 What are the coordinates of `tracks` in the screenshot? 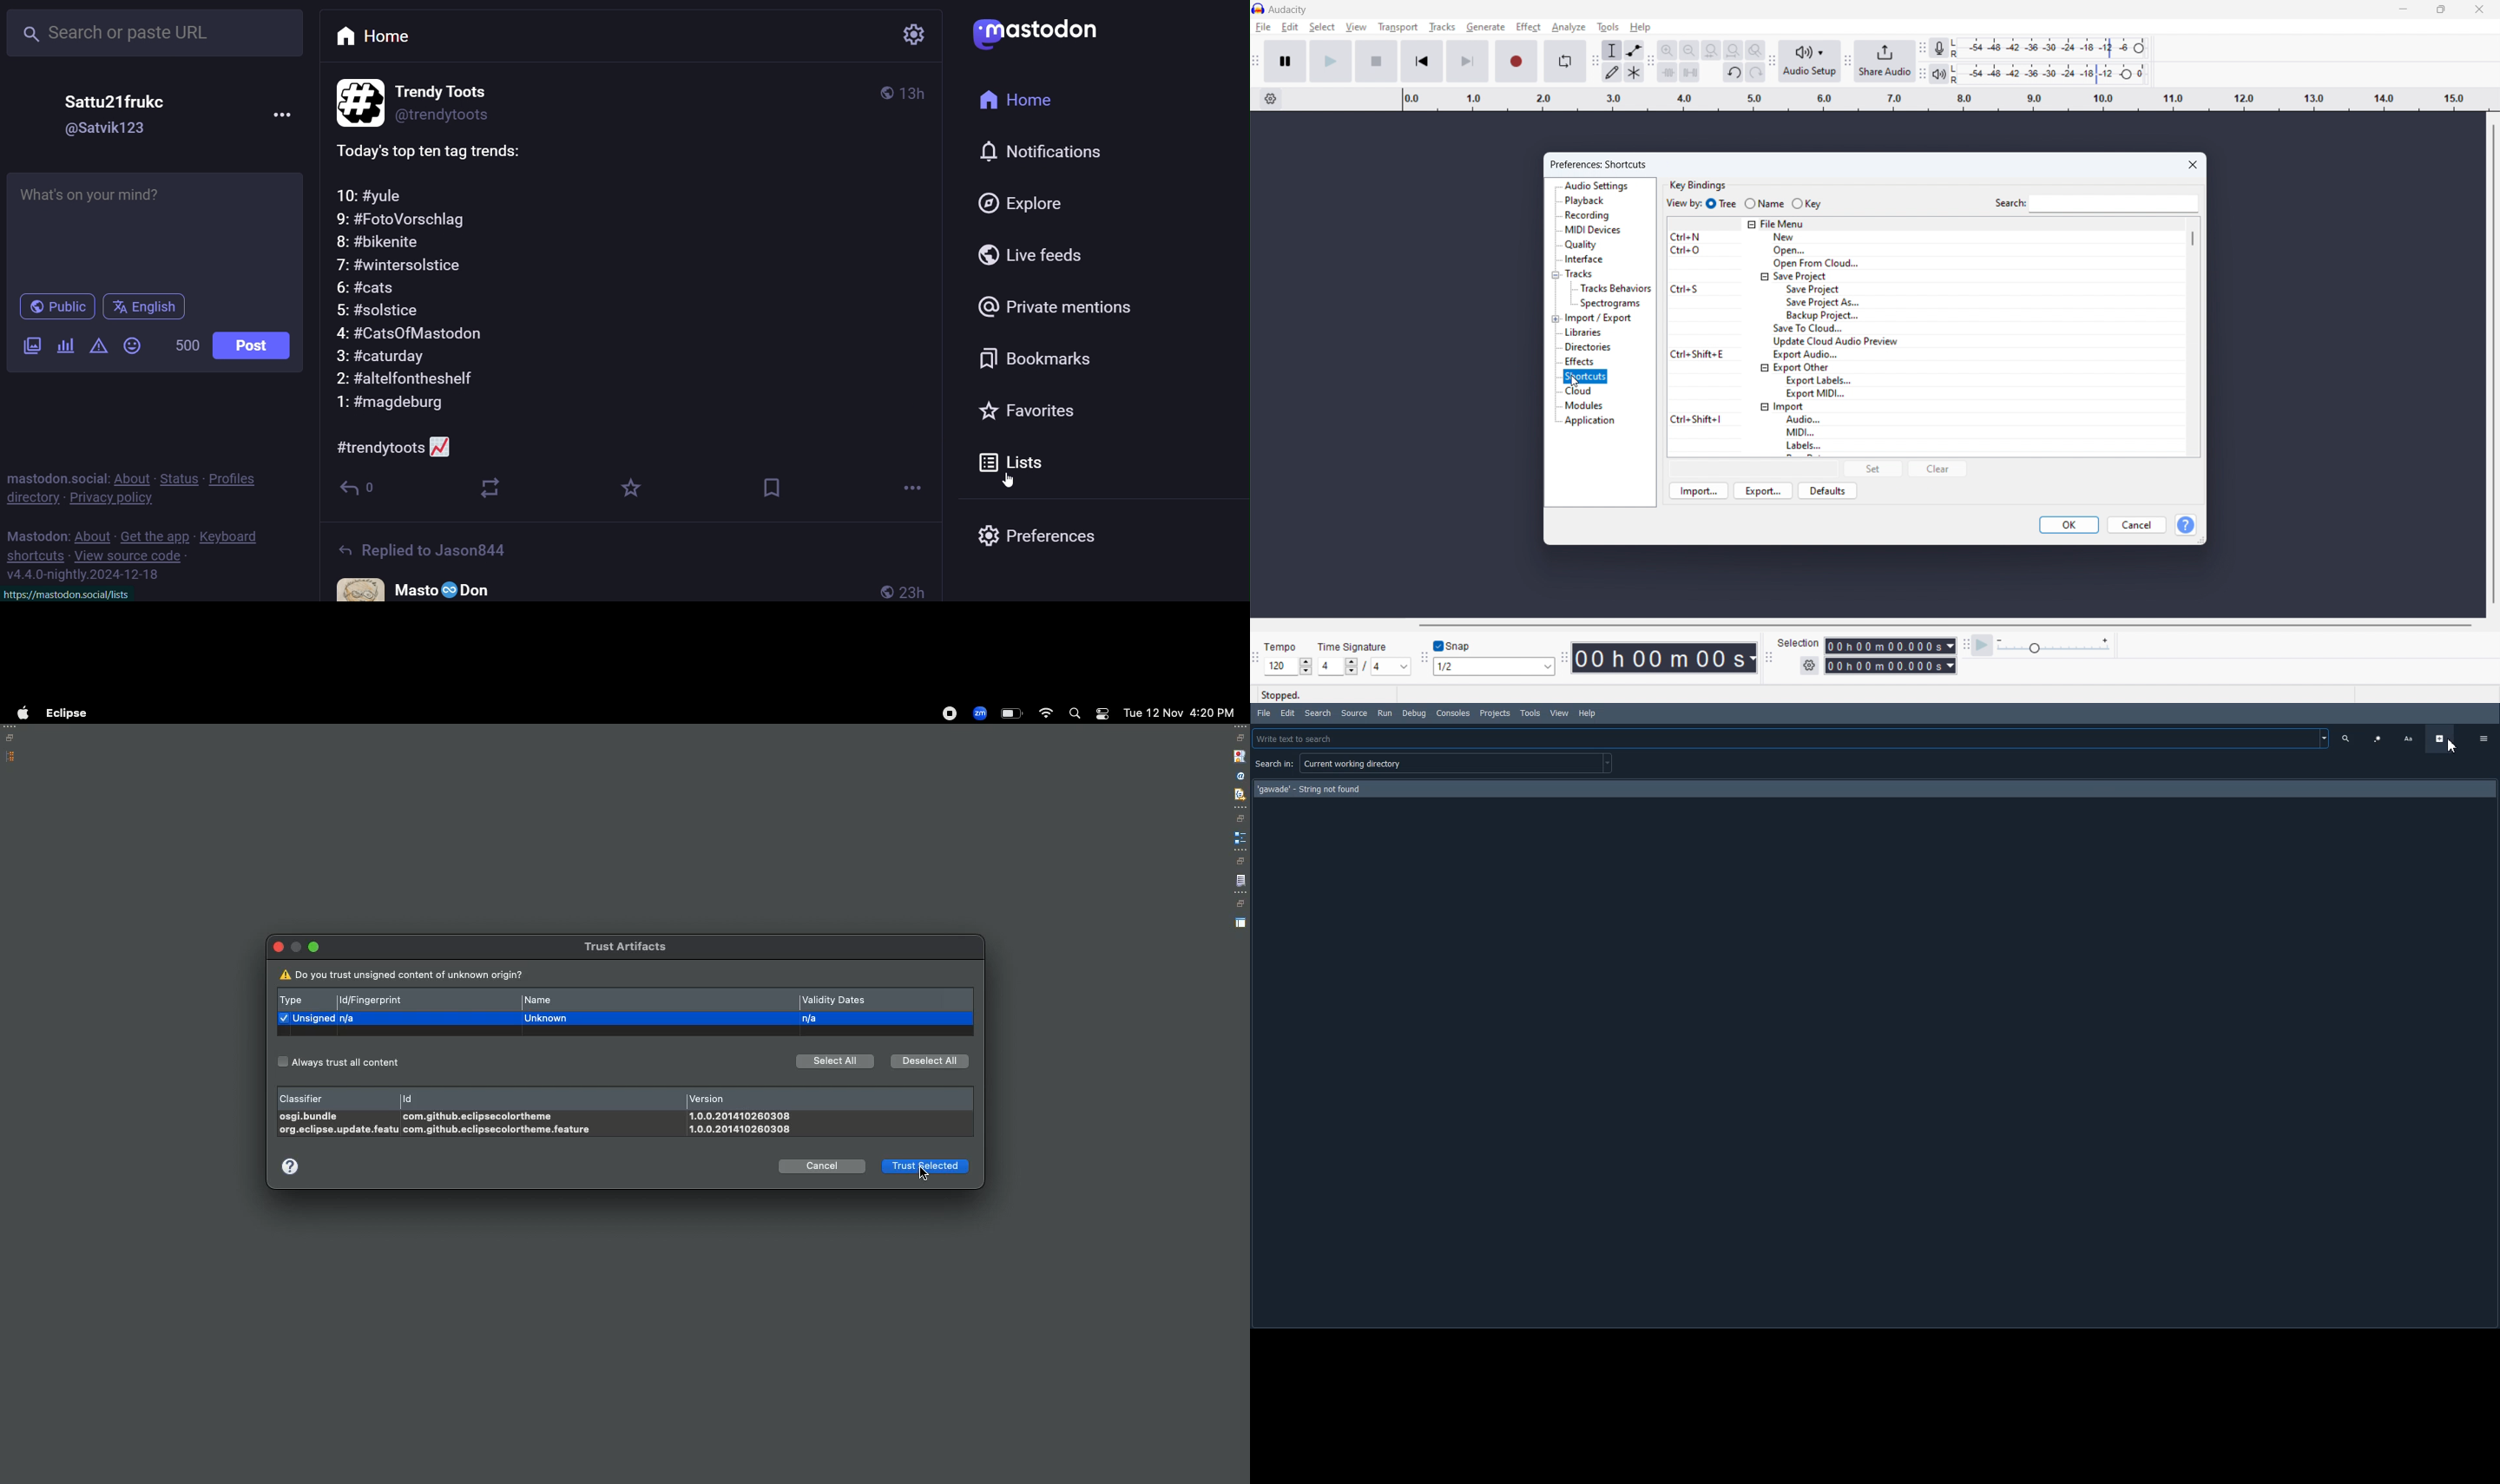 It's located at (1580, 273).